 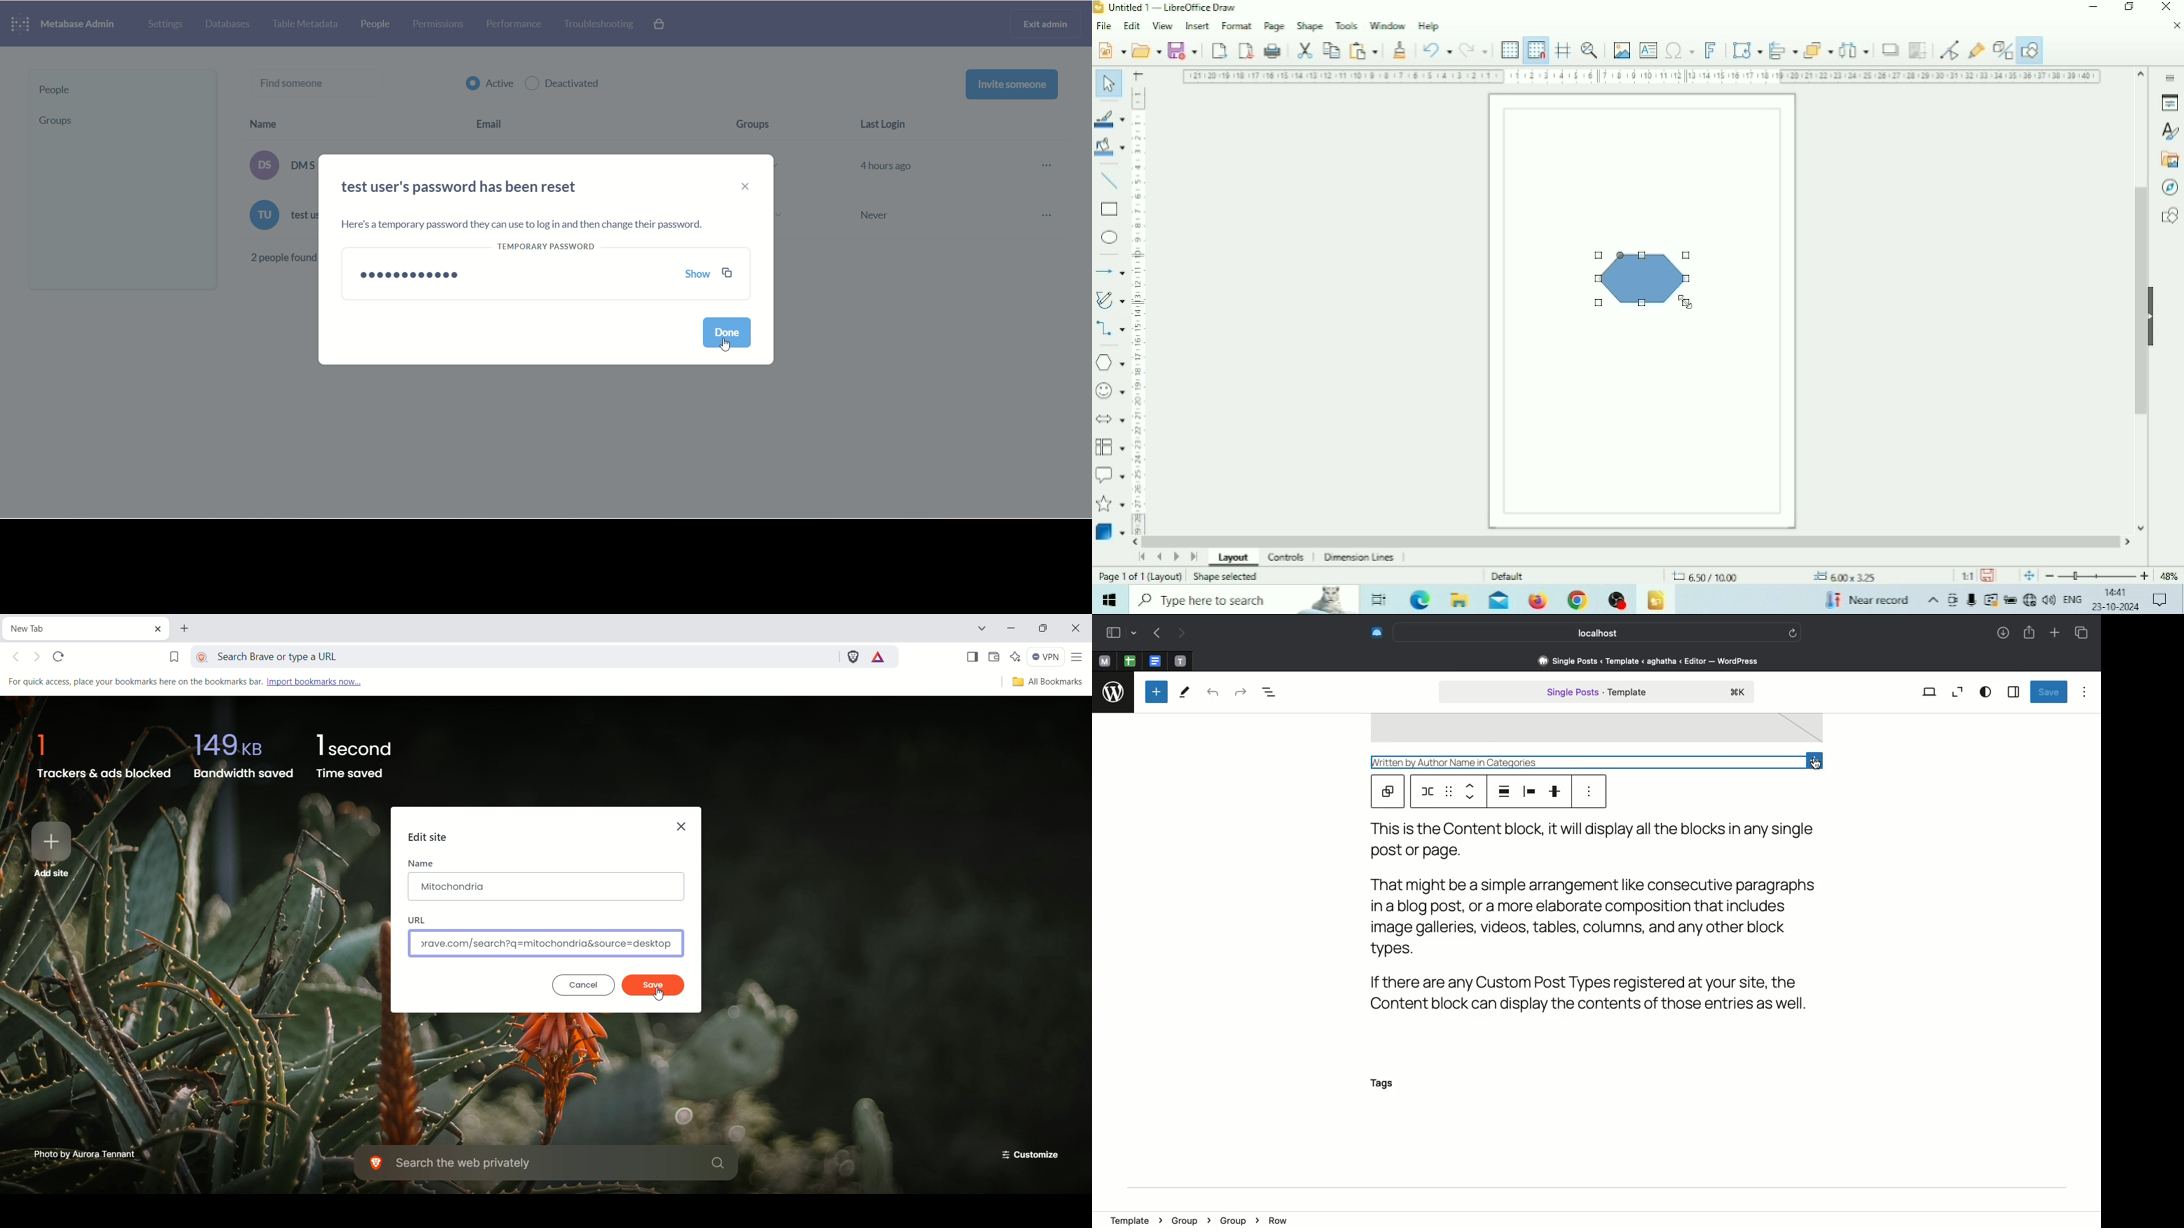 I want to click on Zoom & Pan, so click(x=1590, y=49).